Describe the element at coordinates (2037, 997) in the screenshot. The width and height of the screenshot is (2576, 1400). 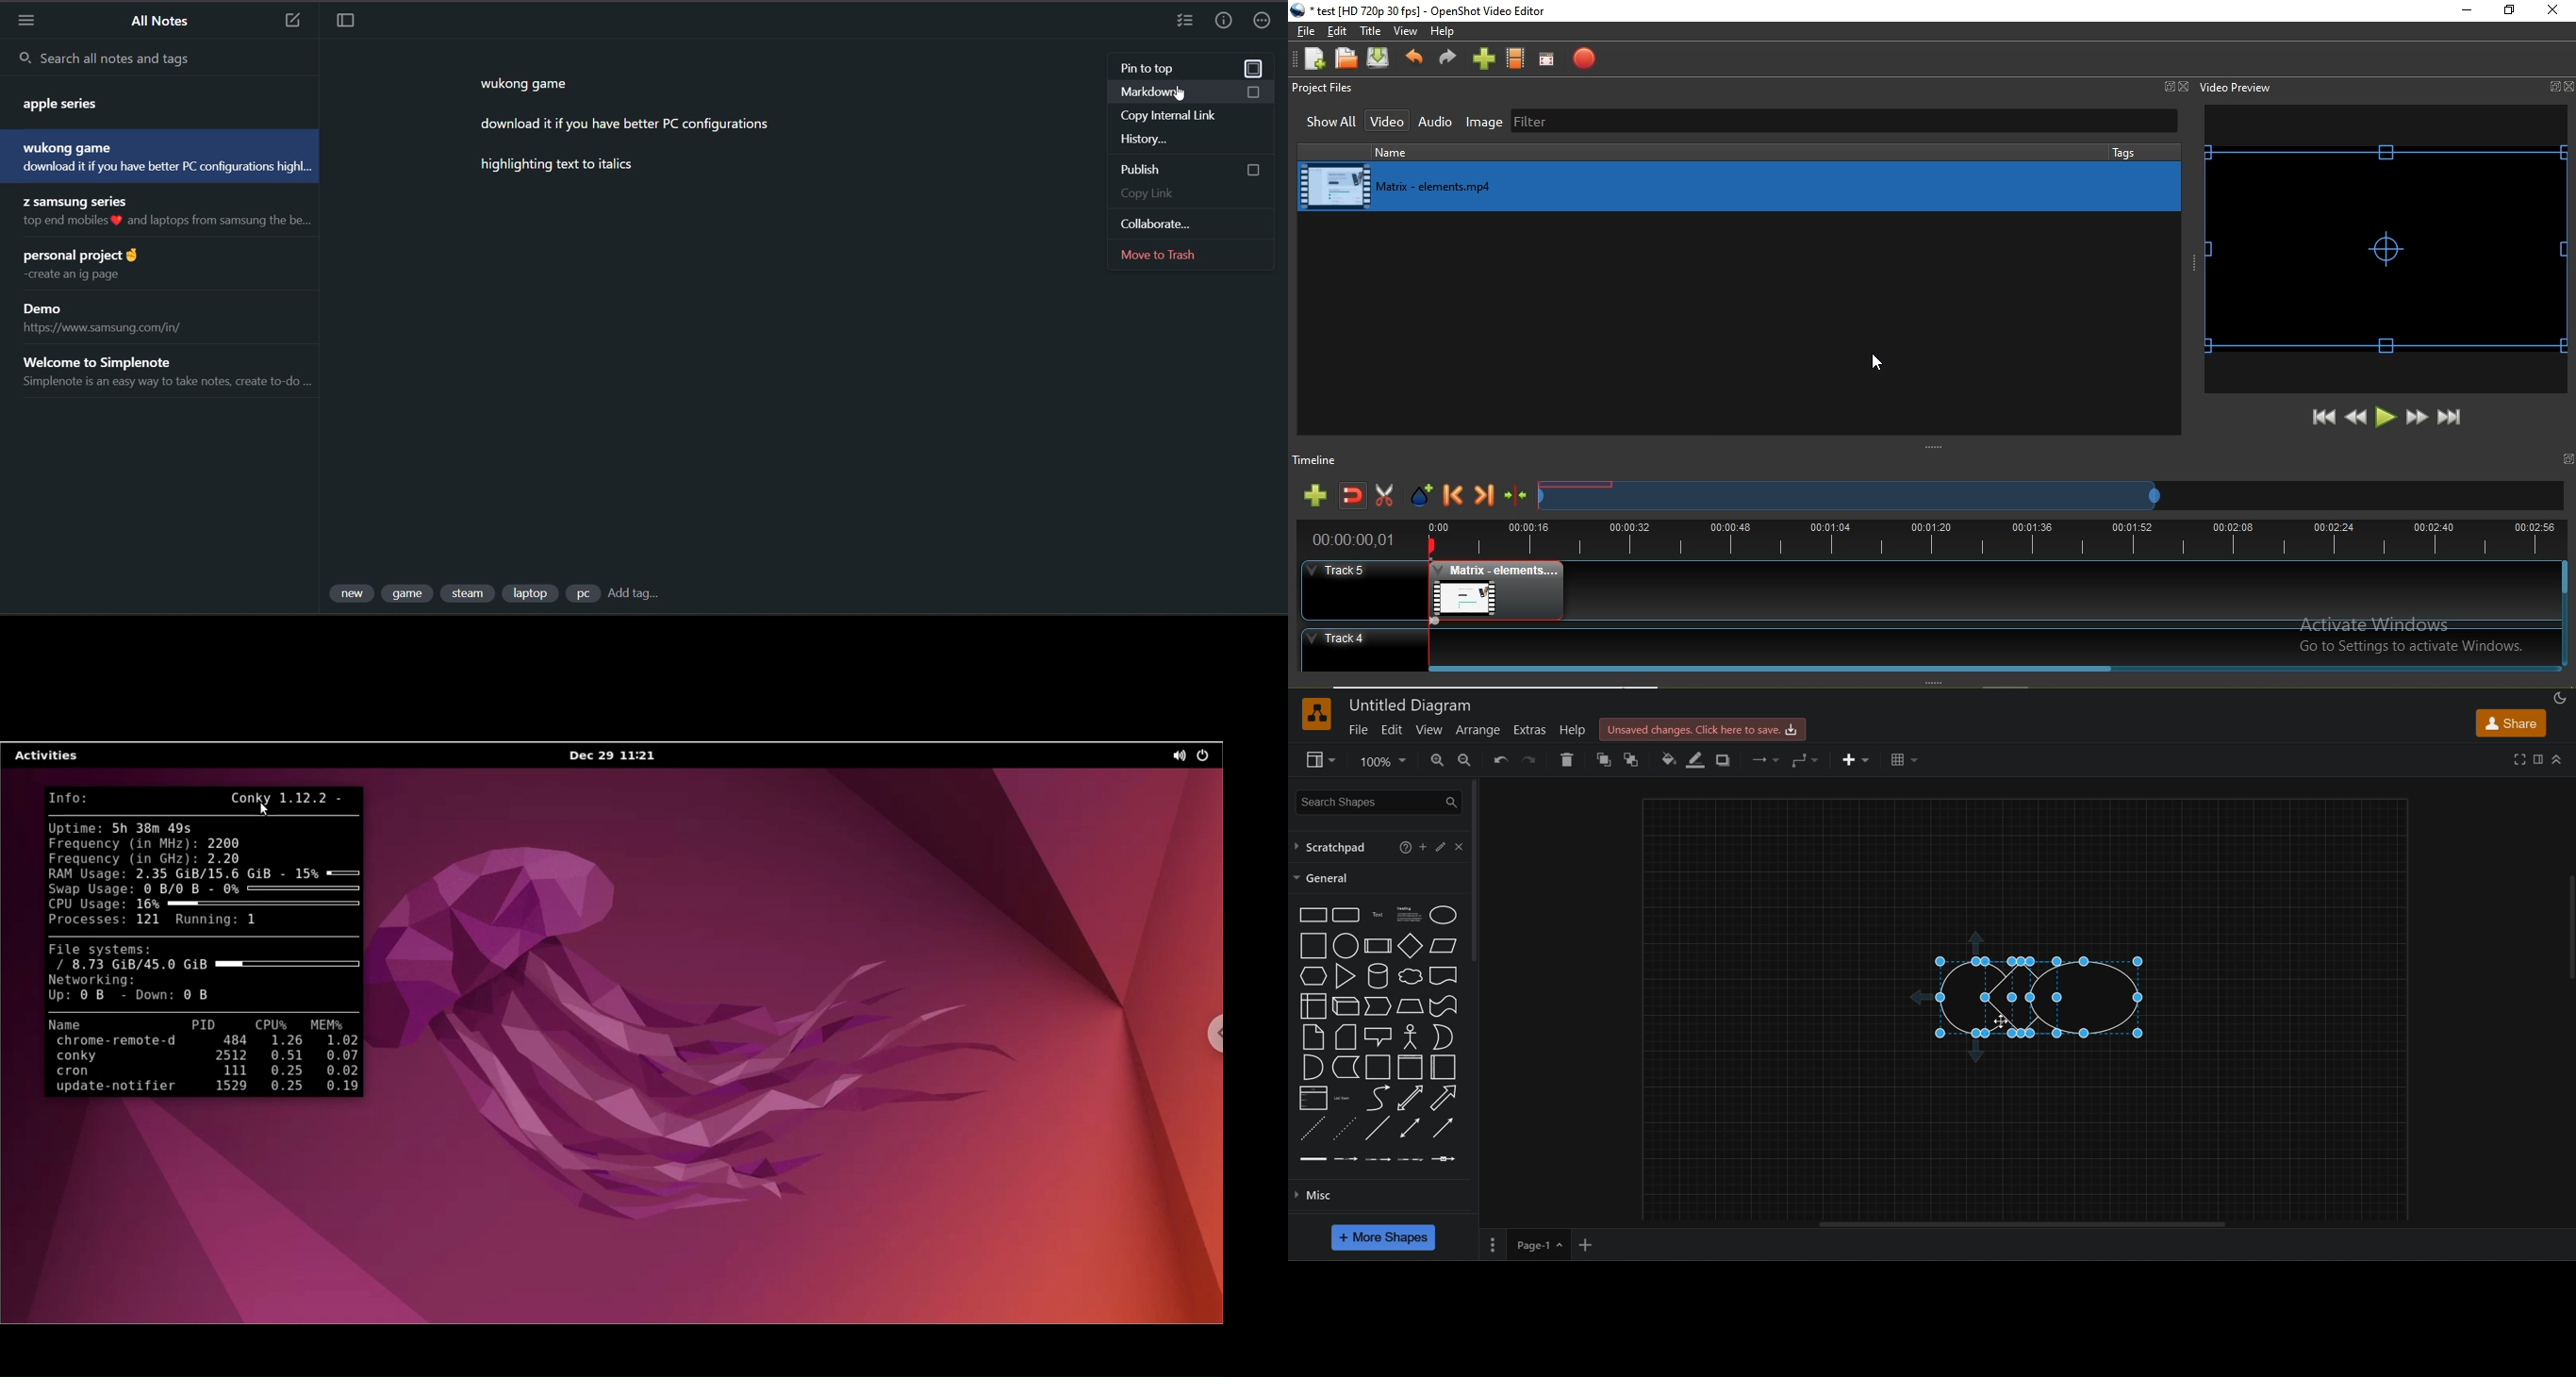
I see `action points to transform shape` at that location.